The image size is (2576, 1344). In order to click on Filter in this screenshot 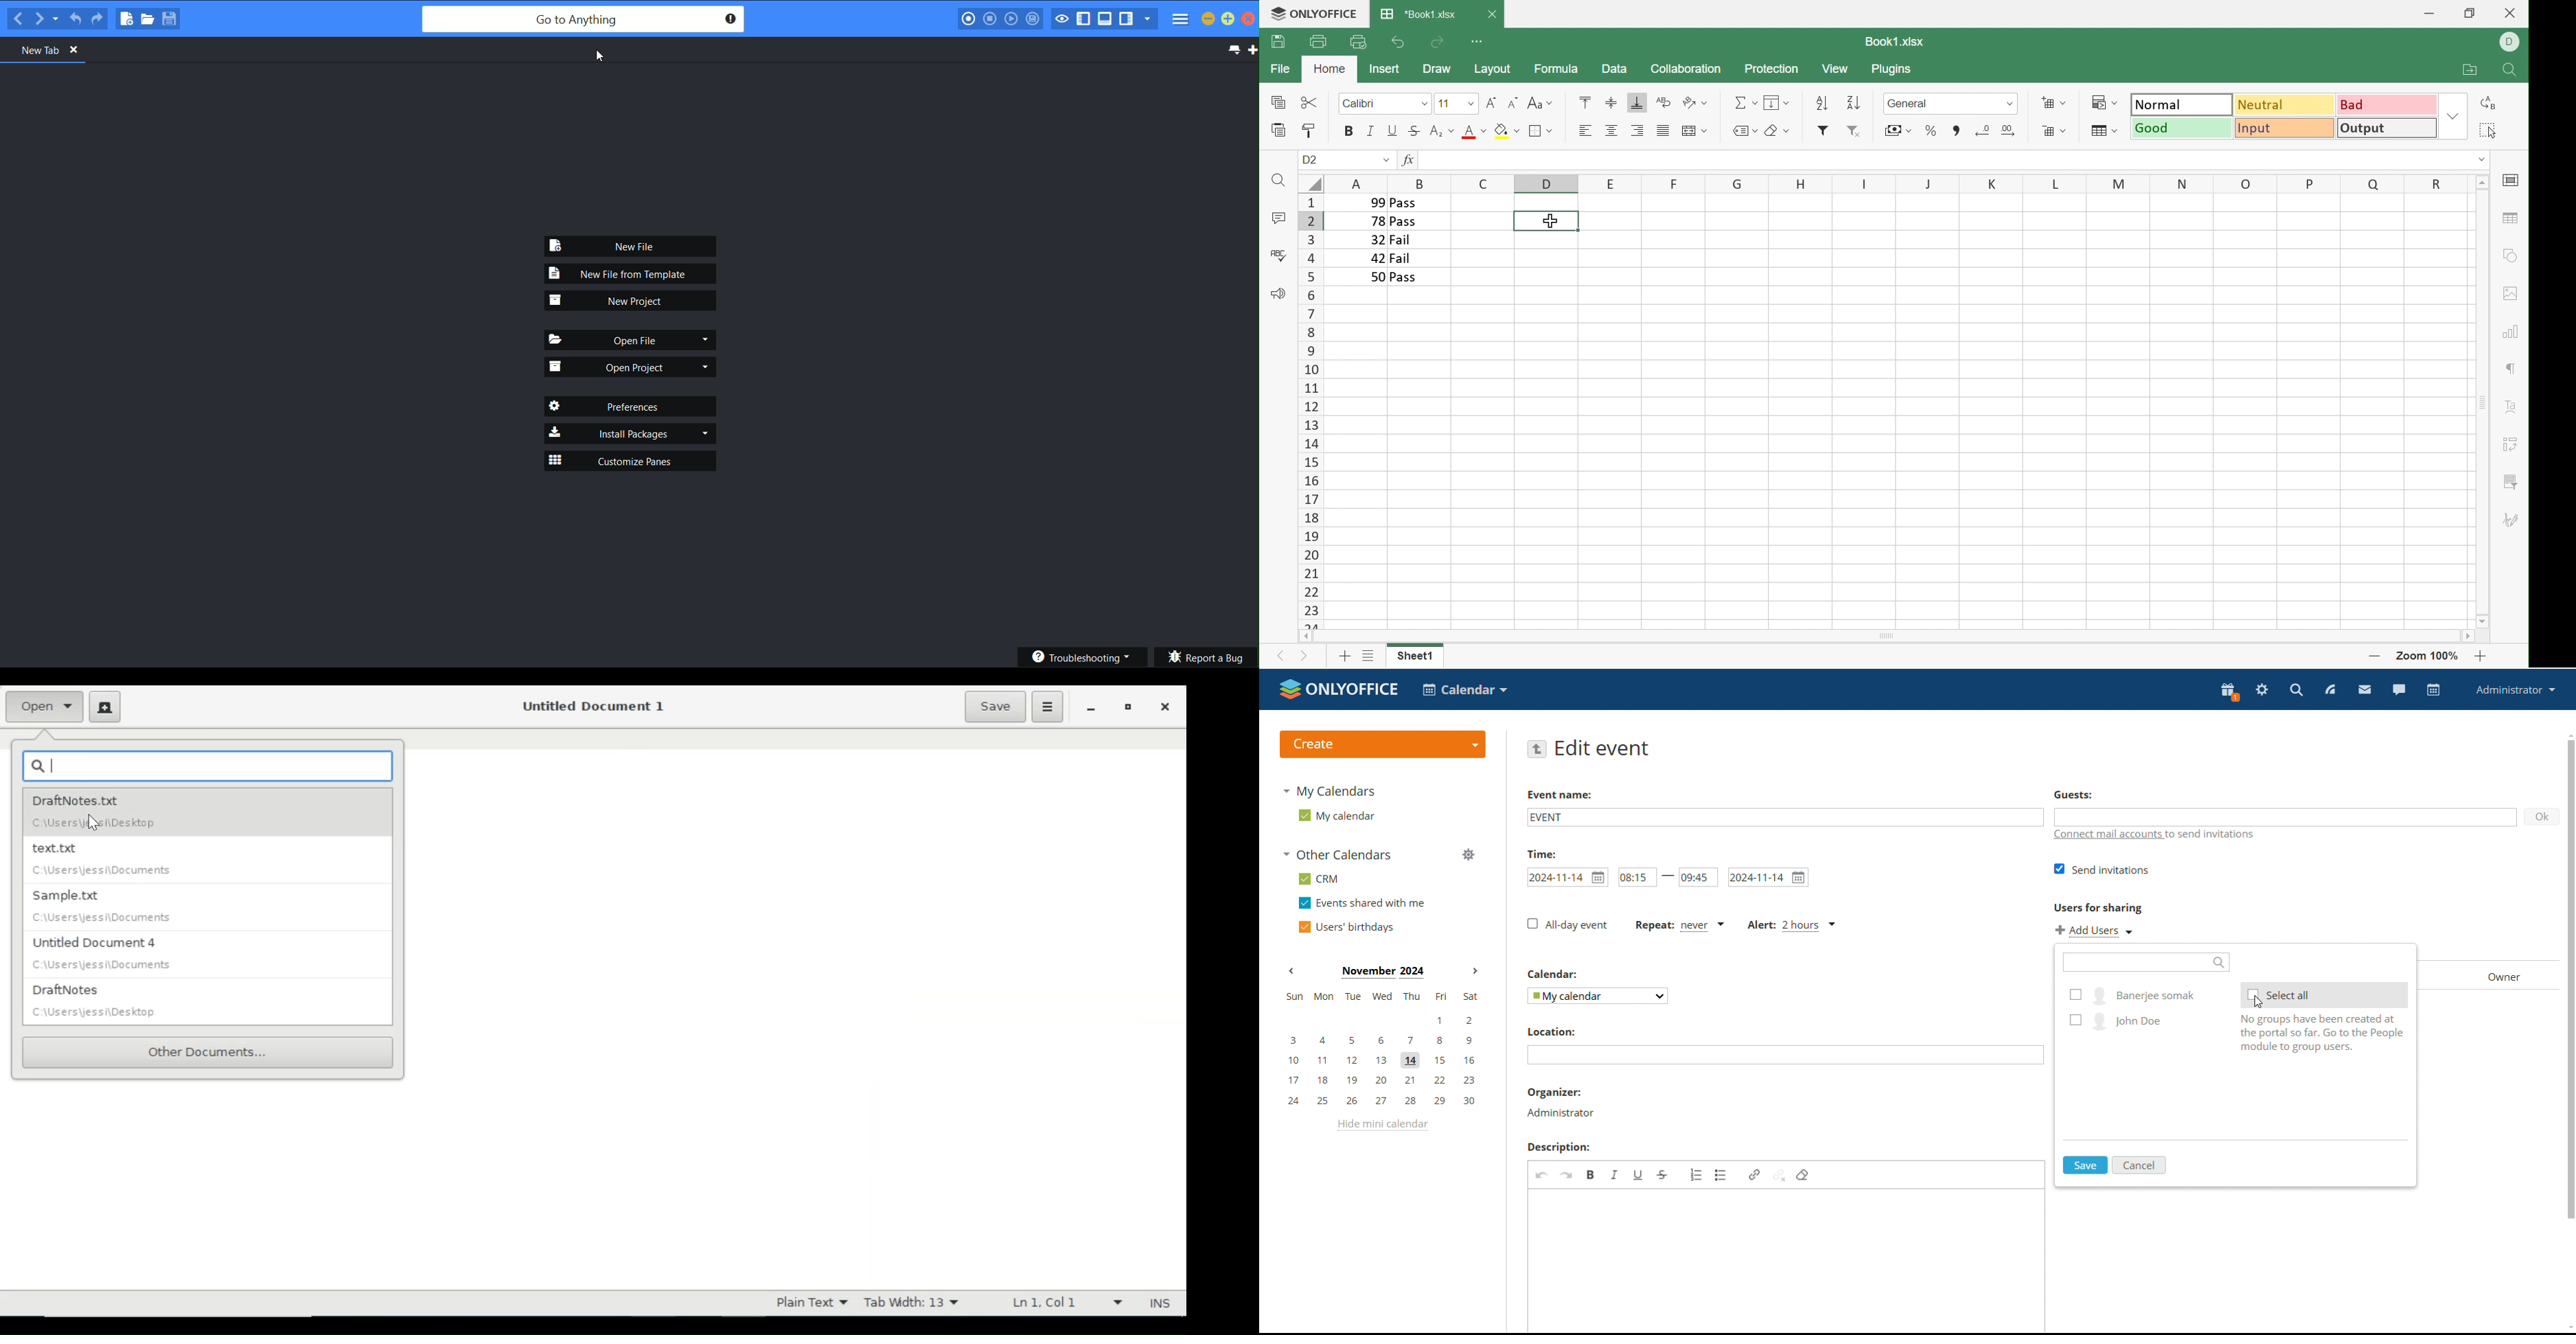, I will do `click(1823, 130)`.